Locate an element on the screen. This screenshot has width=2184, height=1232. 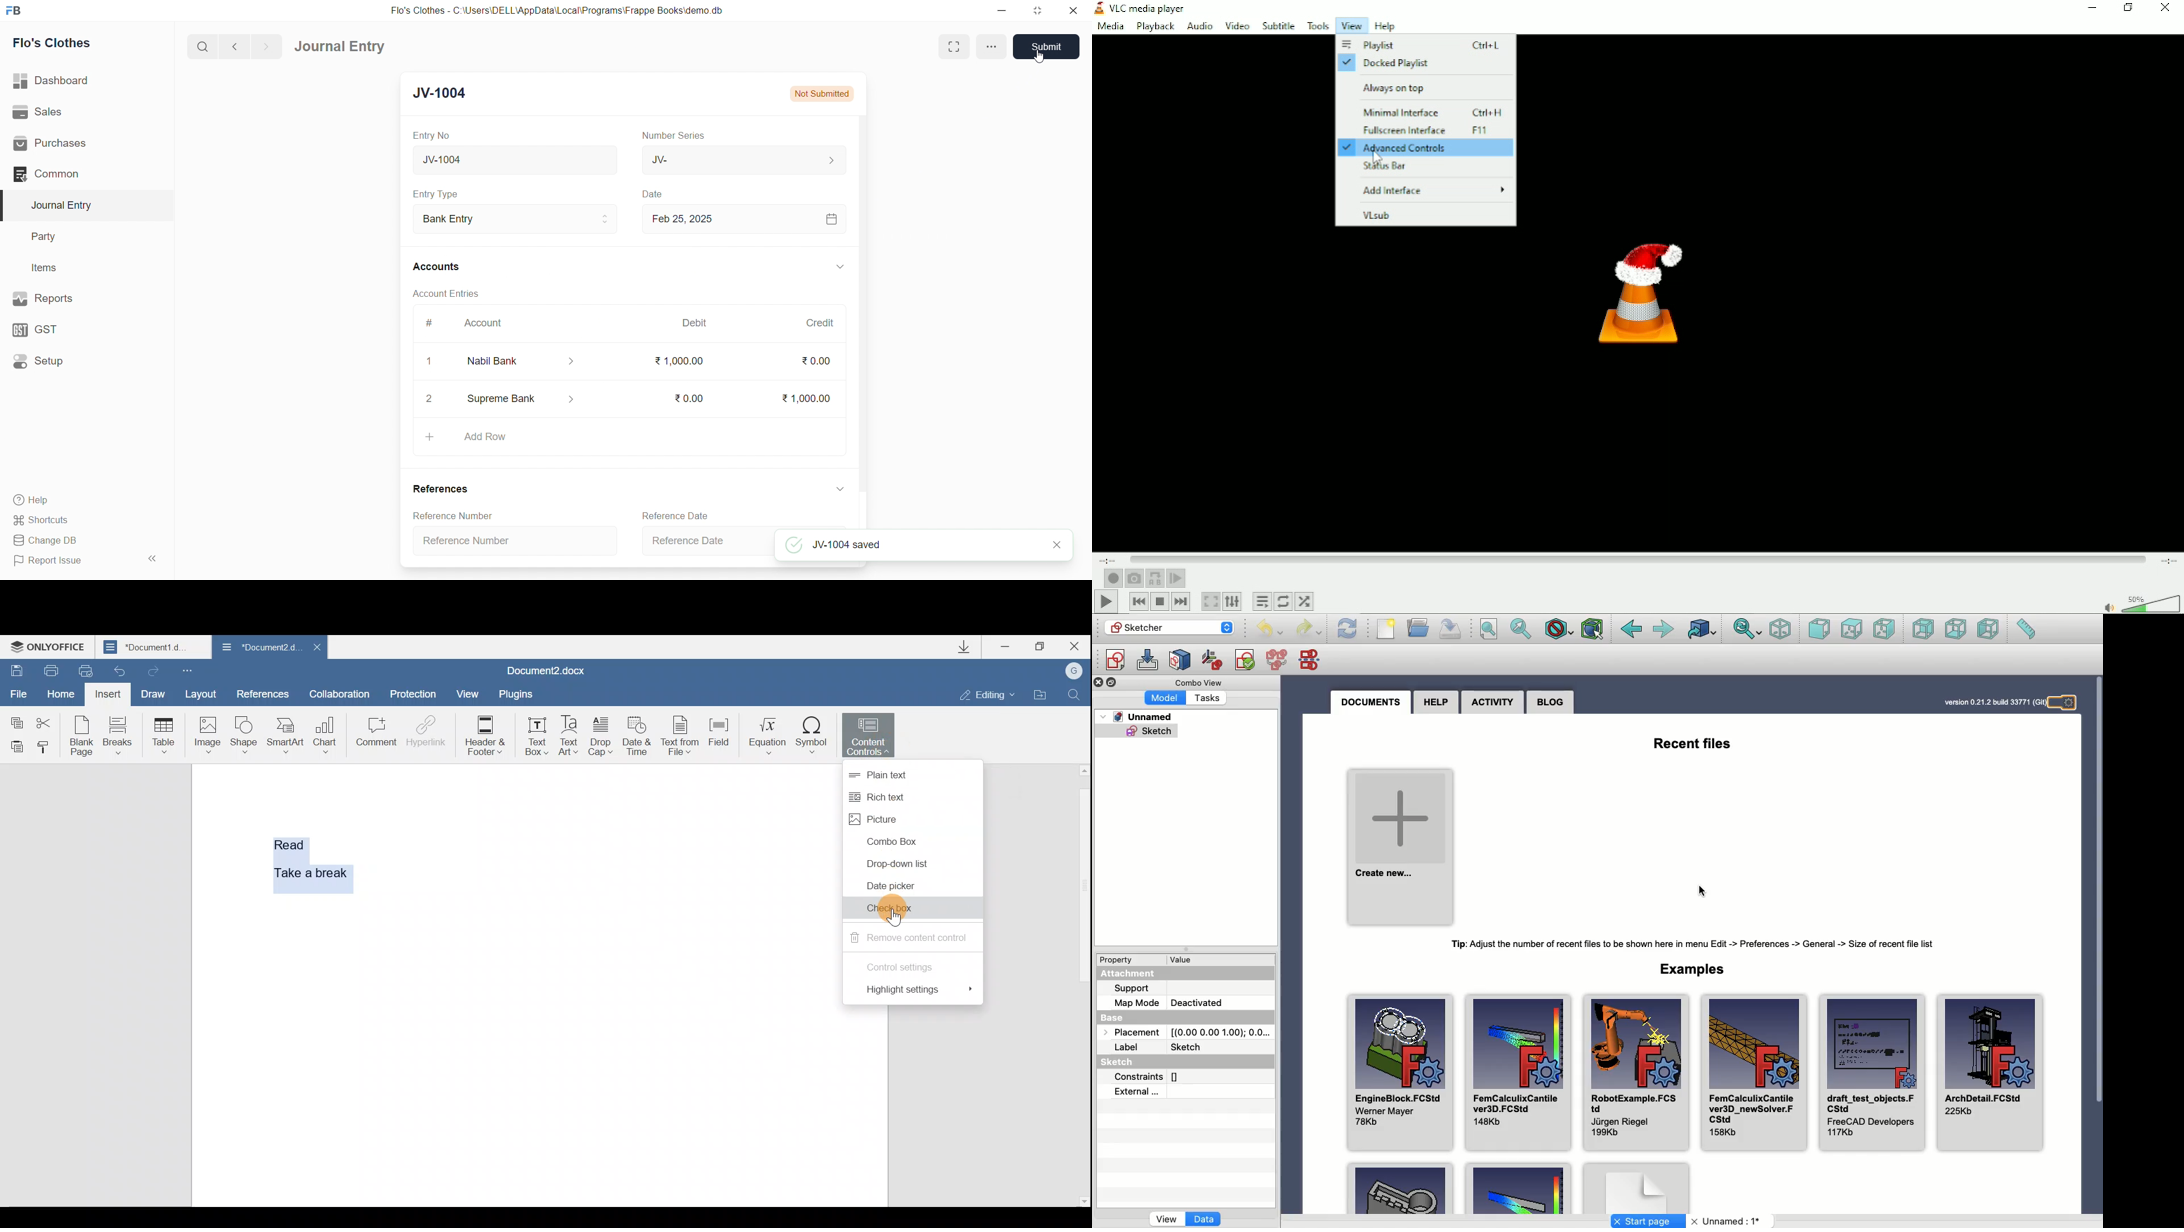
₹ 1000.00 is located at coordinates (680, 361).